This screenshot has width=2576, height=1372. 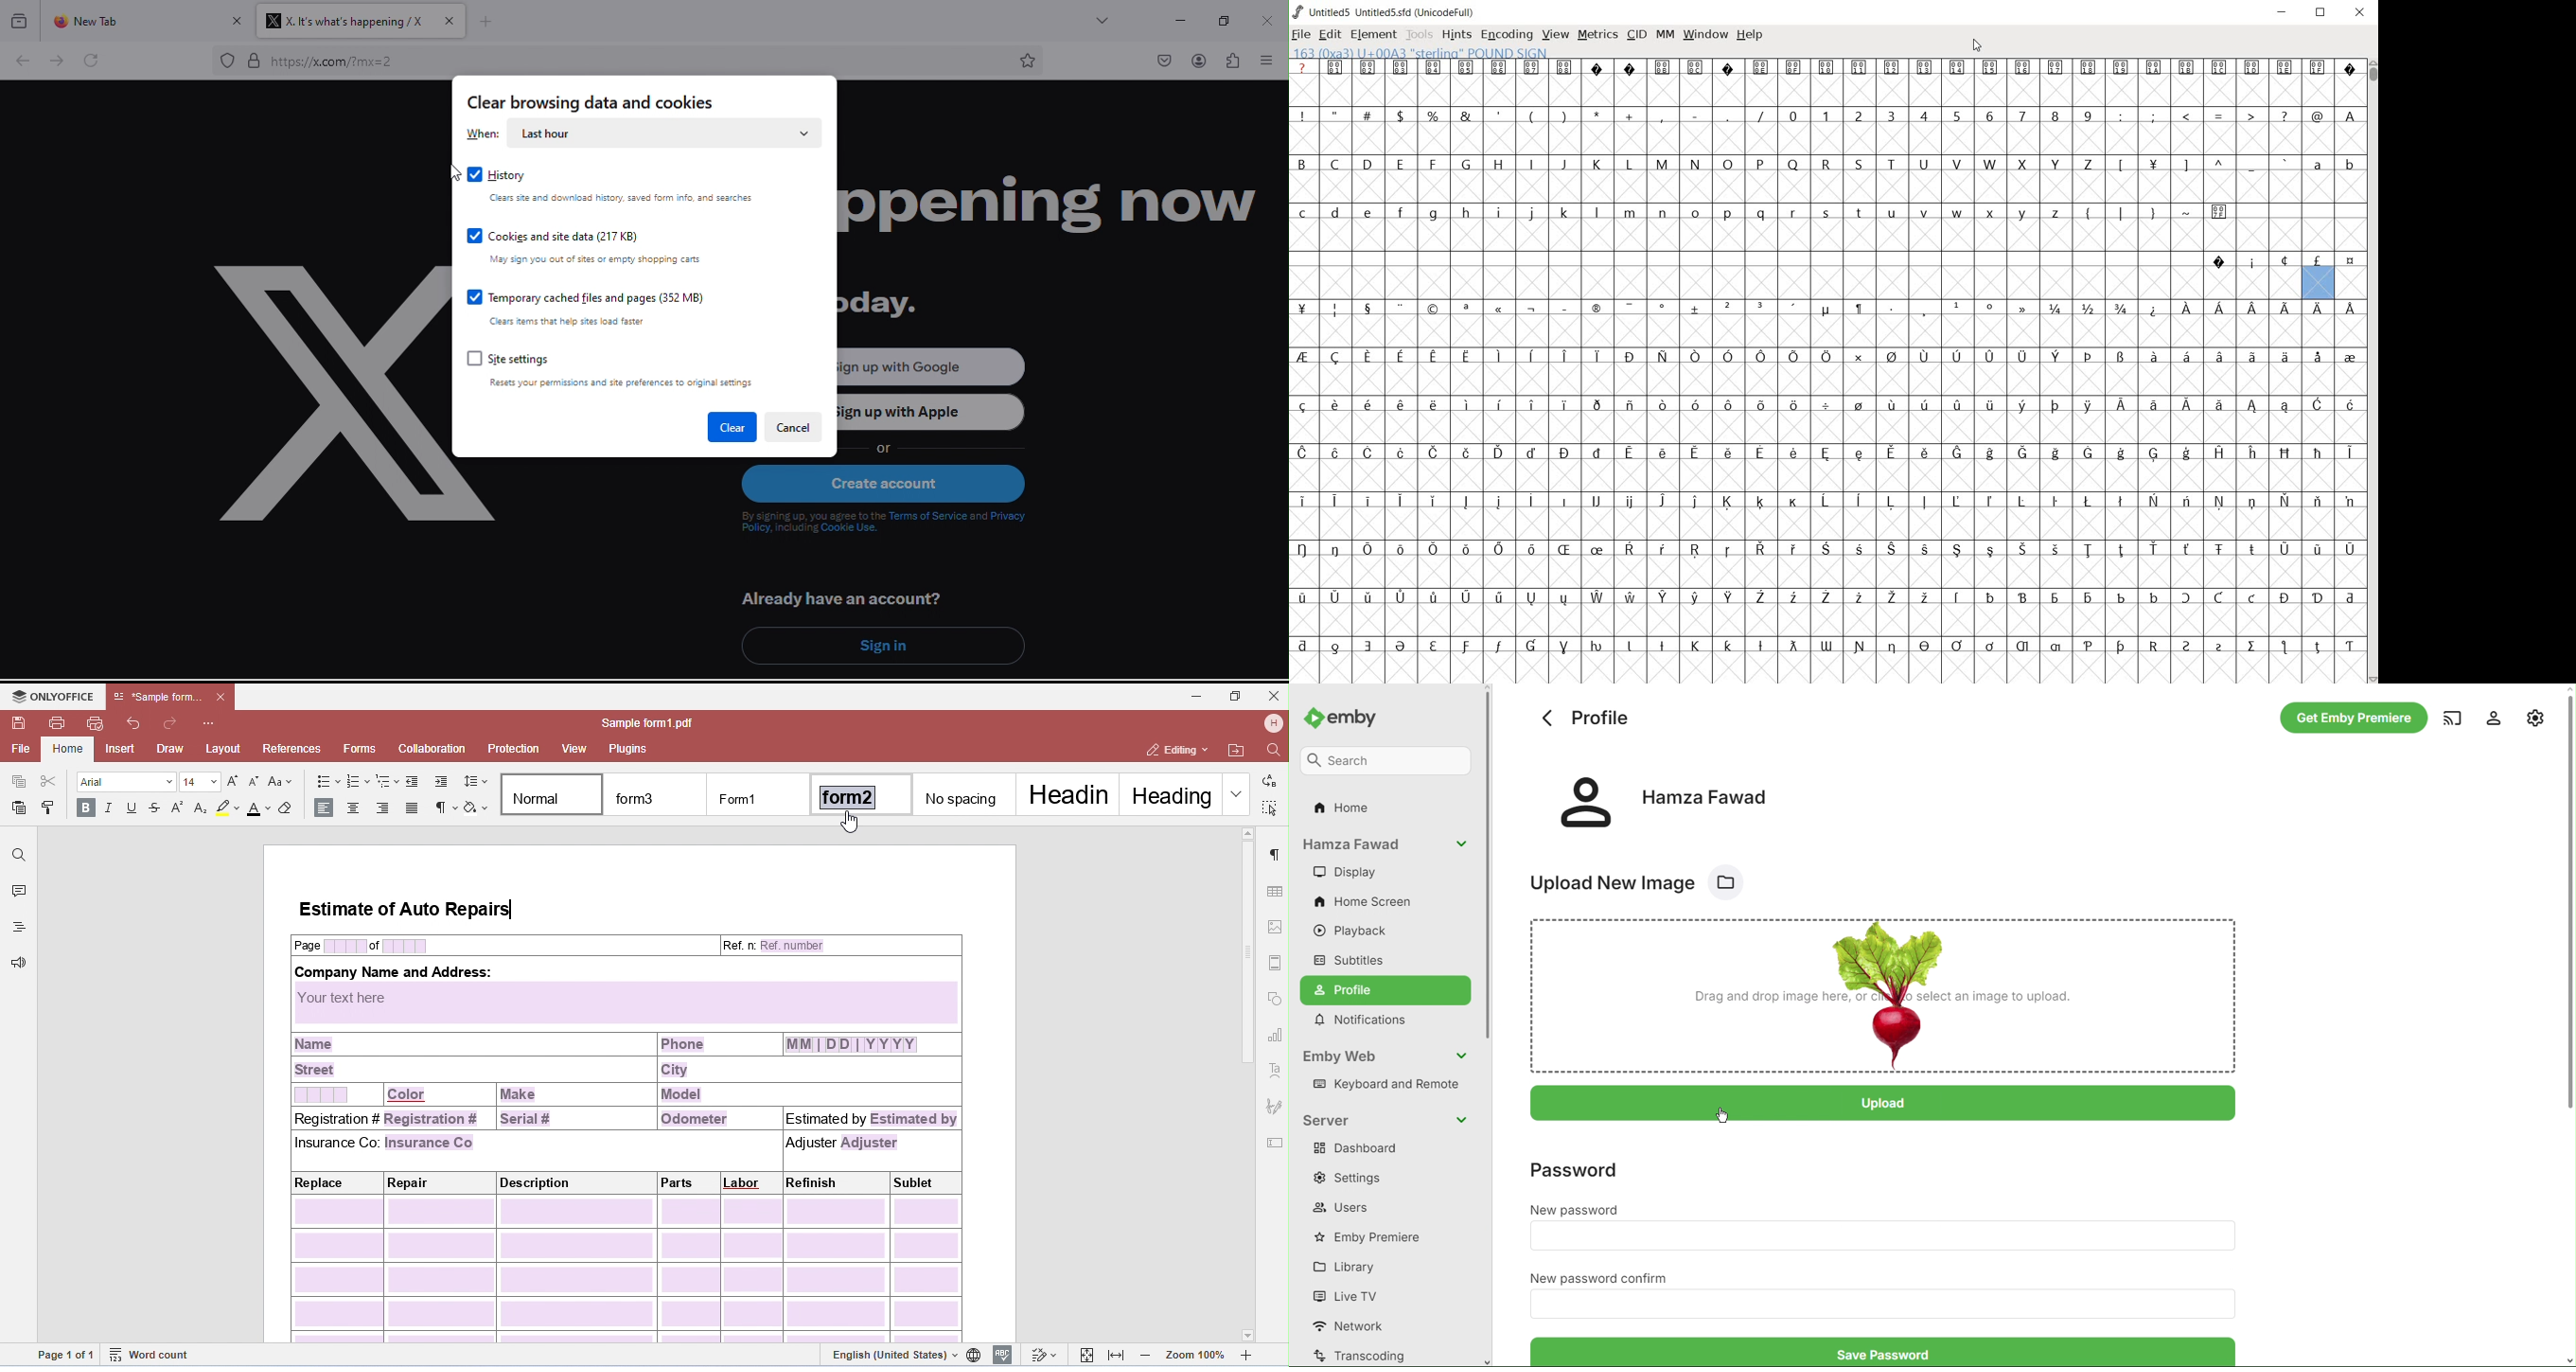 What do you see at coordinates (884, 647) in the screenshot?
I see `sign in` at bounding box center [884, 647].